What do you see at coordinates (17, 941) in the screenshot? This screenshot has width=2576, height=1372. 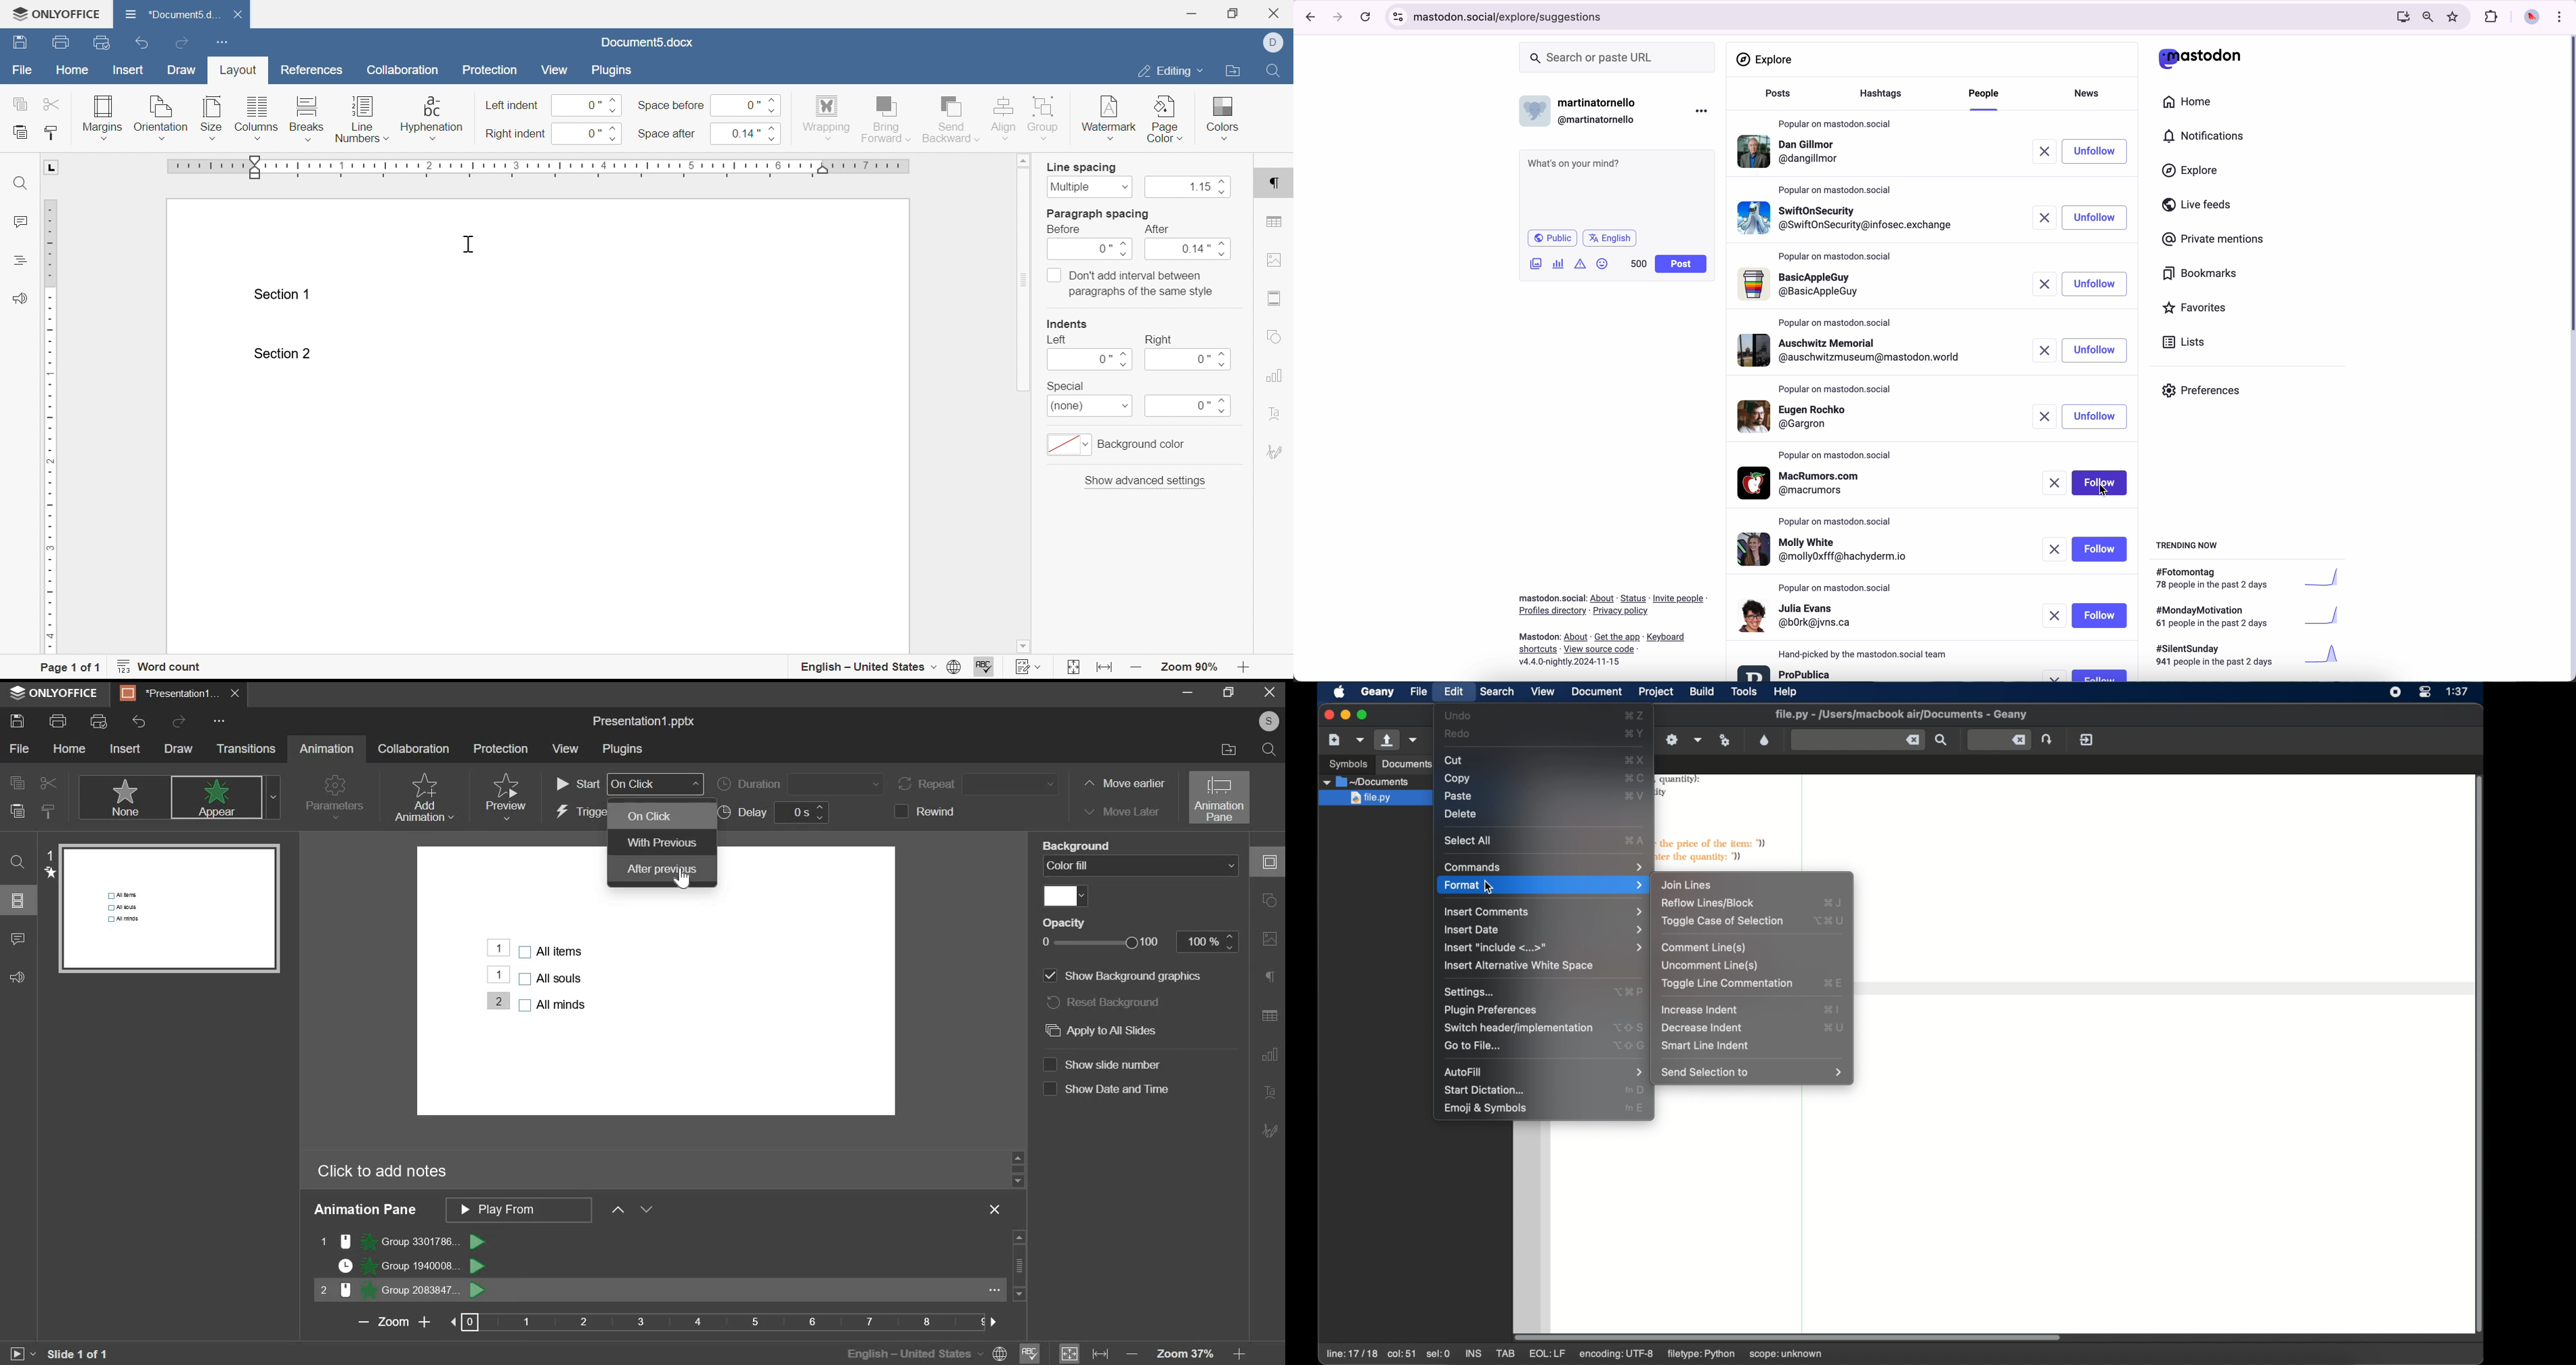 I see `comment` at bounding box center [17, 941].